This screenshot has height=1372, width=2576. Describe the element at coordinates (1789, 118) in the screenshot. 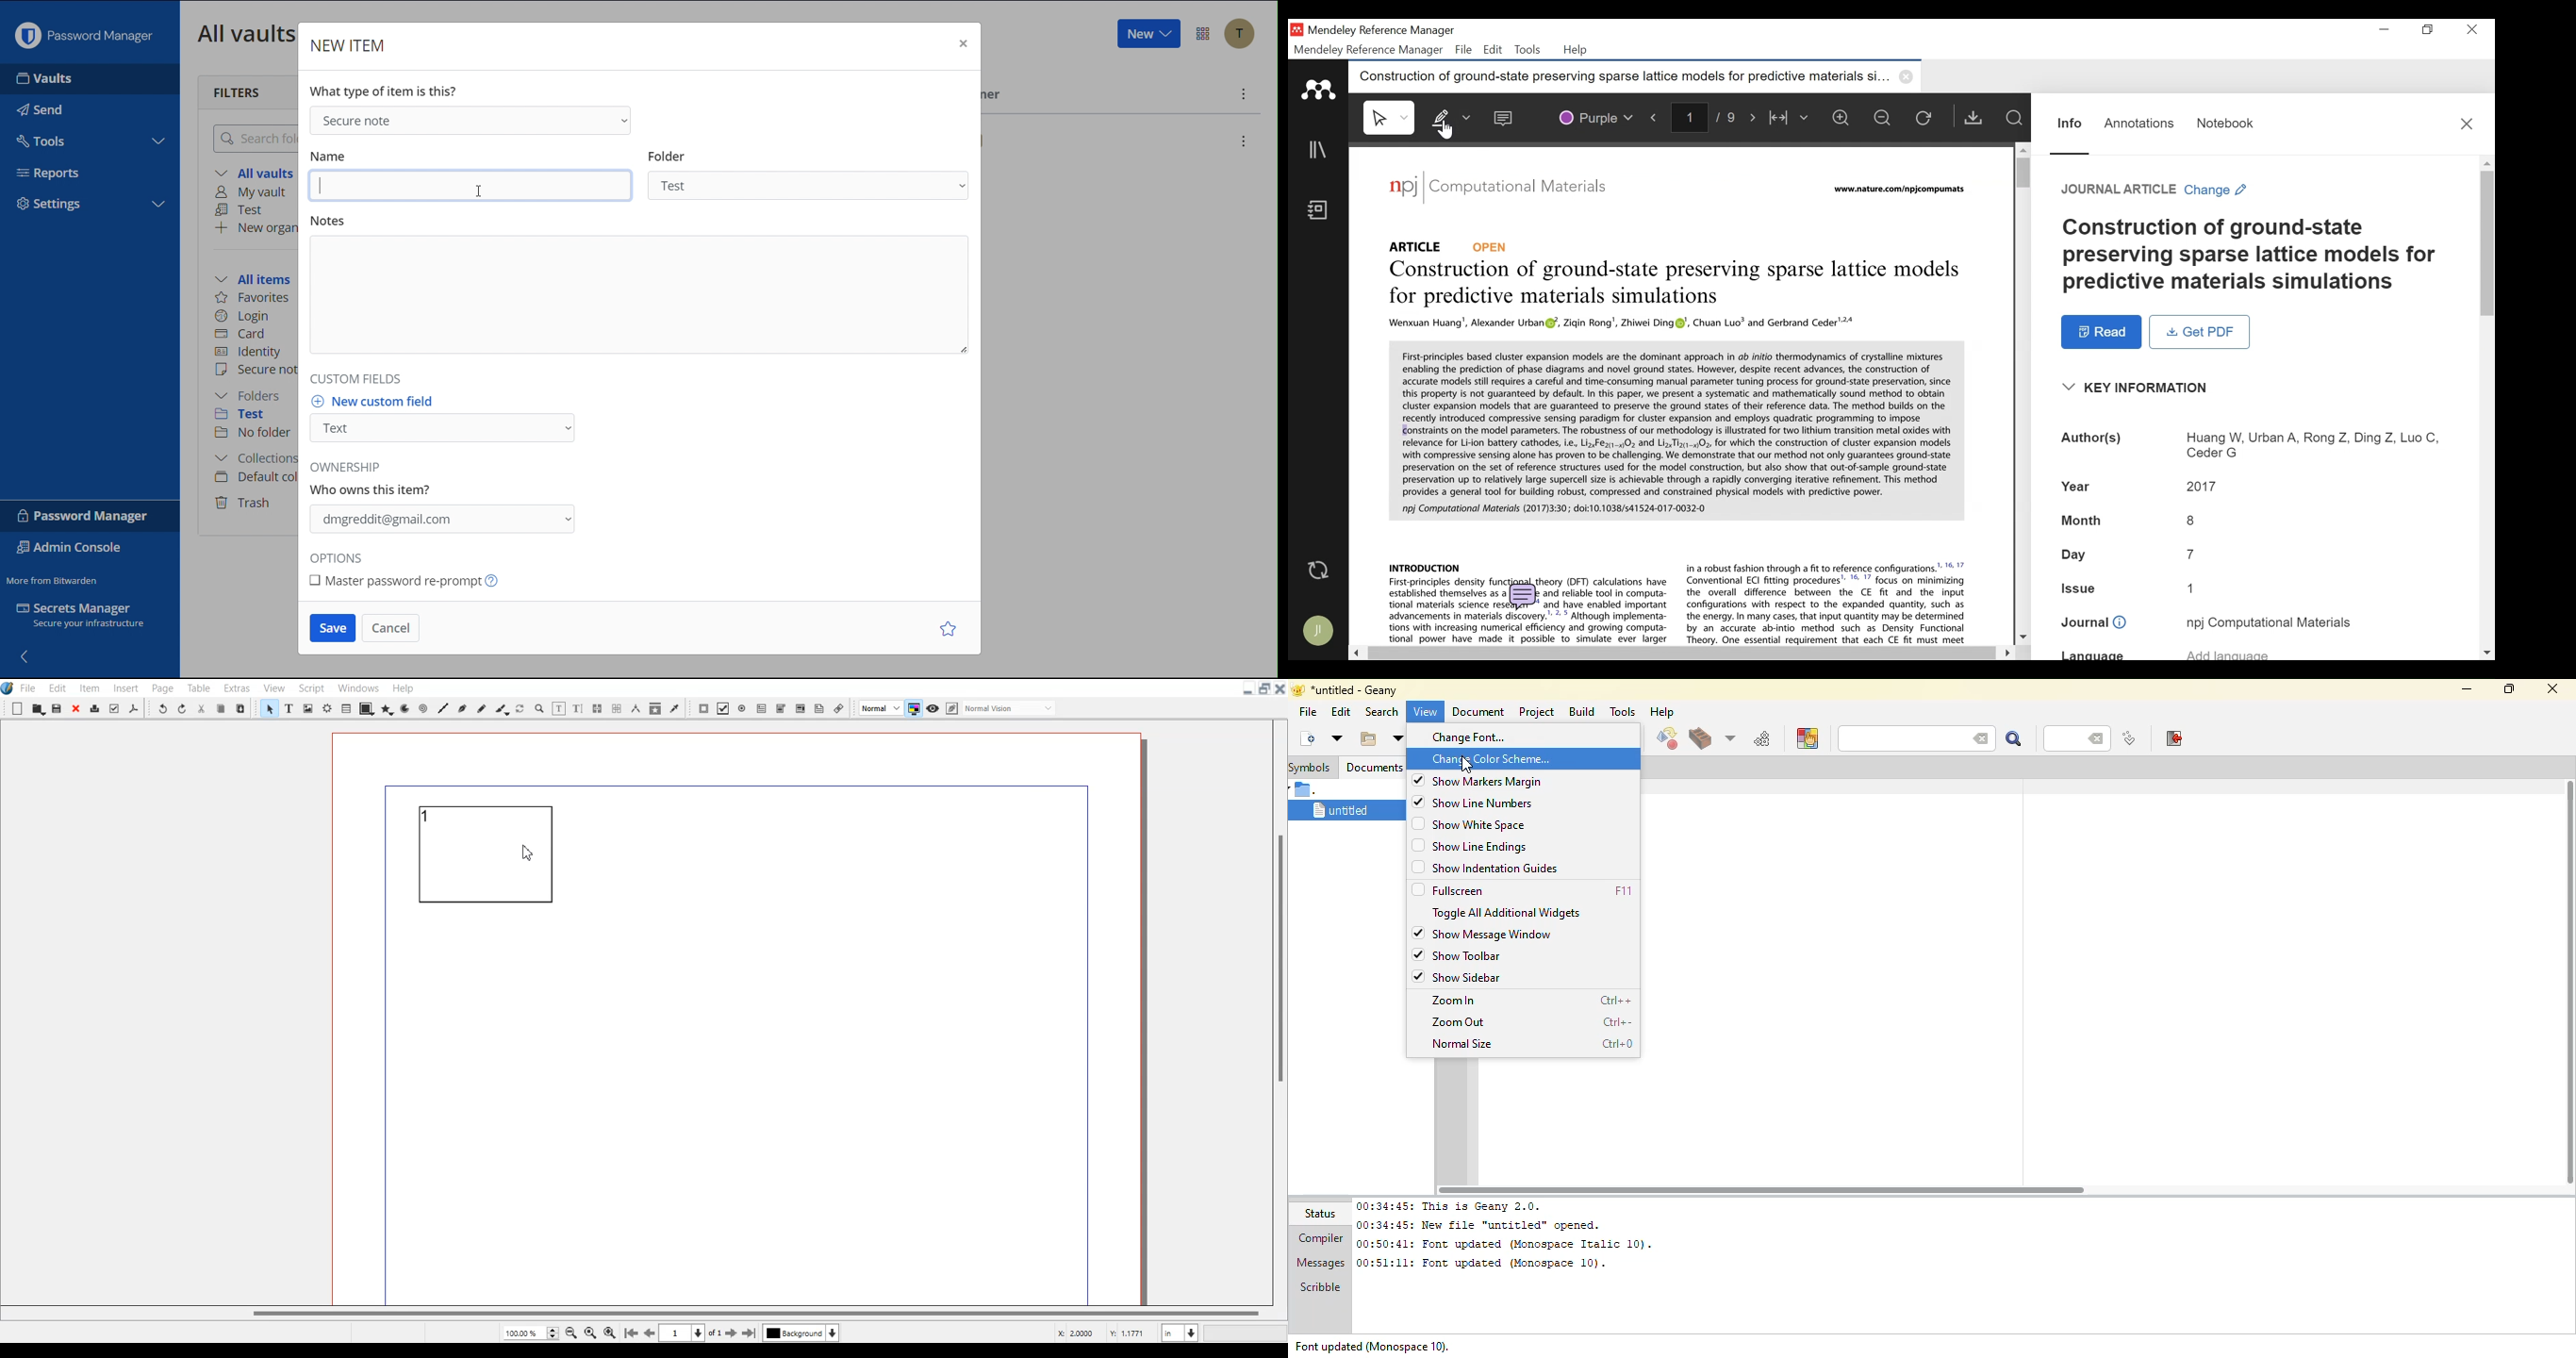

I see `Fit to Width` at that location.